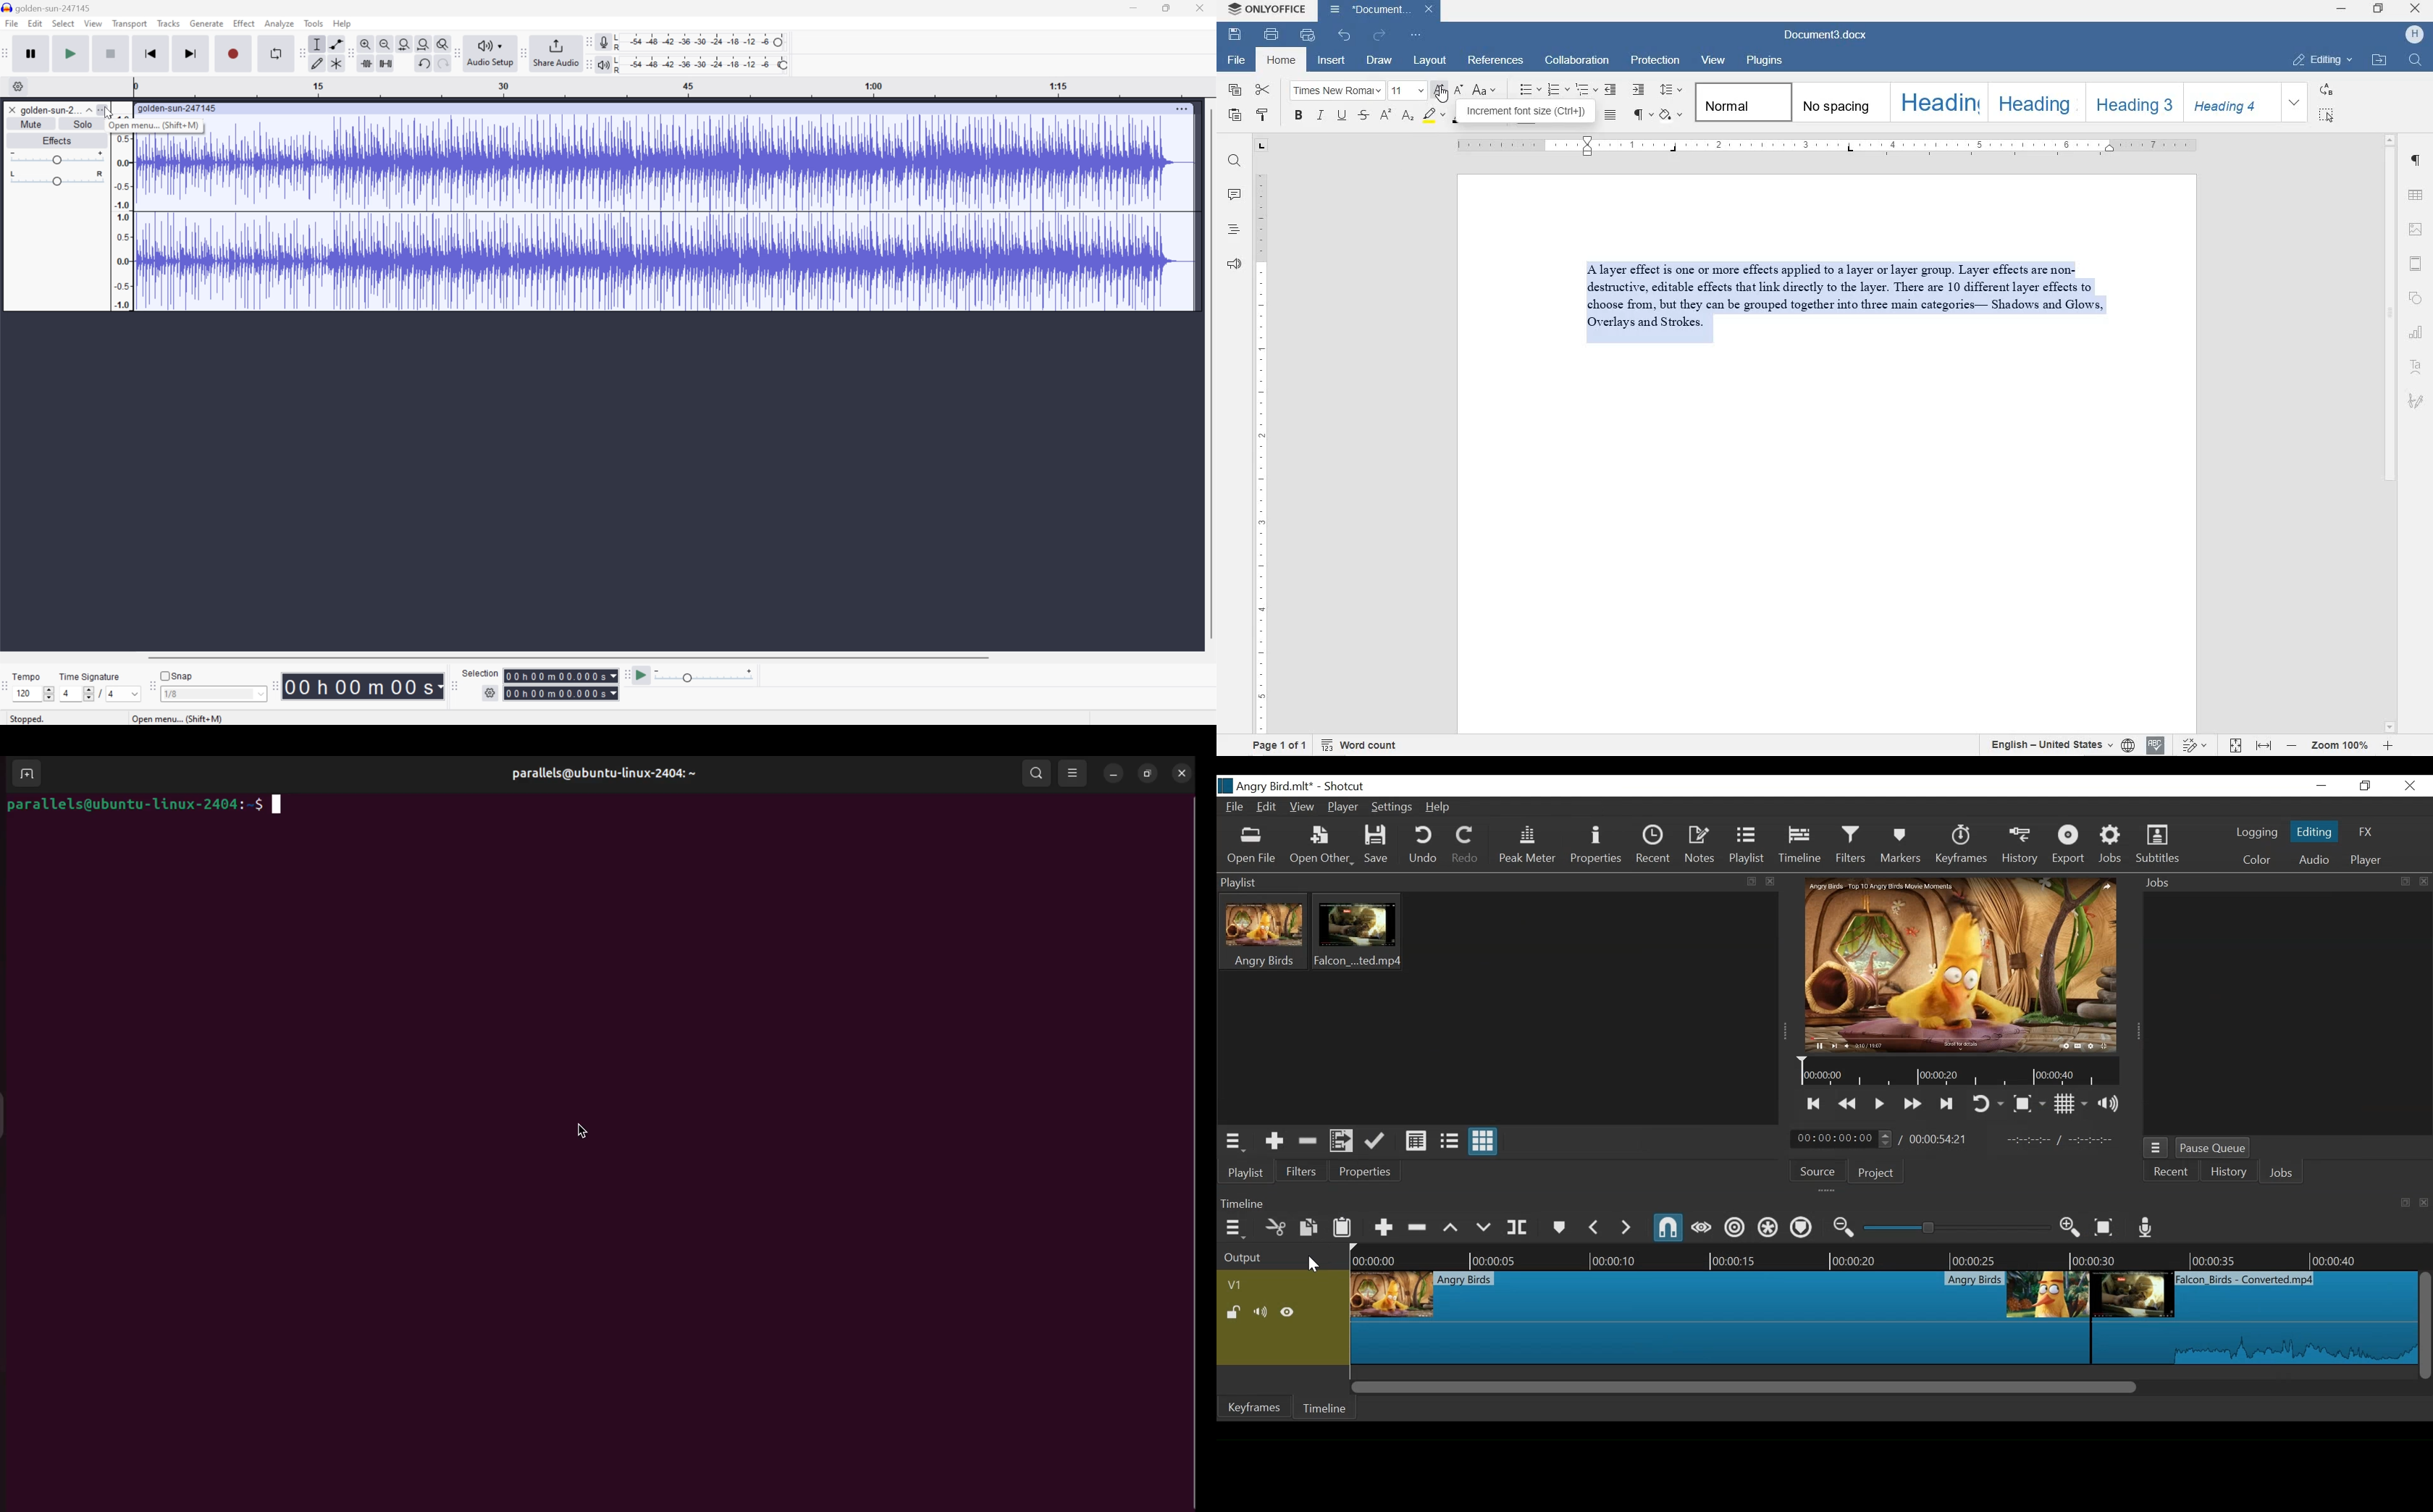 This screenshot has height=1512, width=2436. What do you see at coordinates (2410, 785) in the screenshot?
I see `Close` at bounding box center [2410, 785].